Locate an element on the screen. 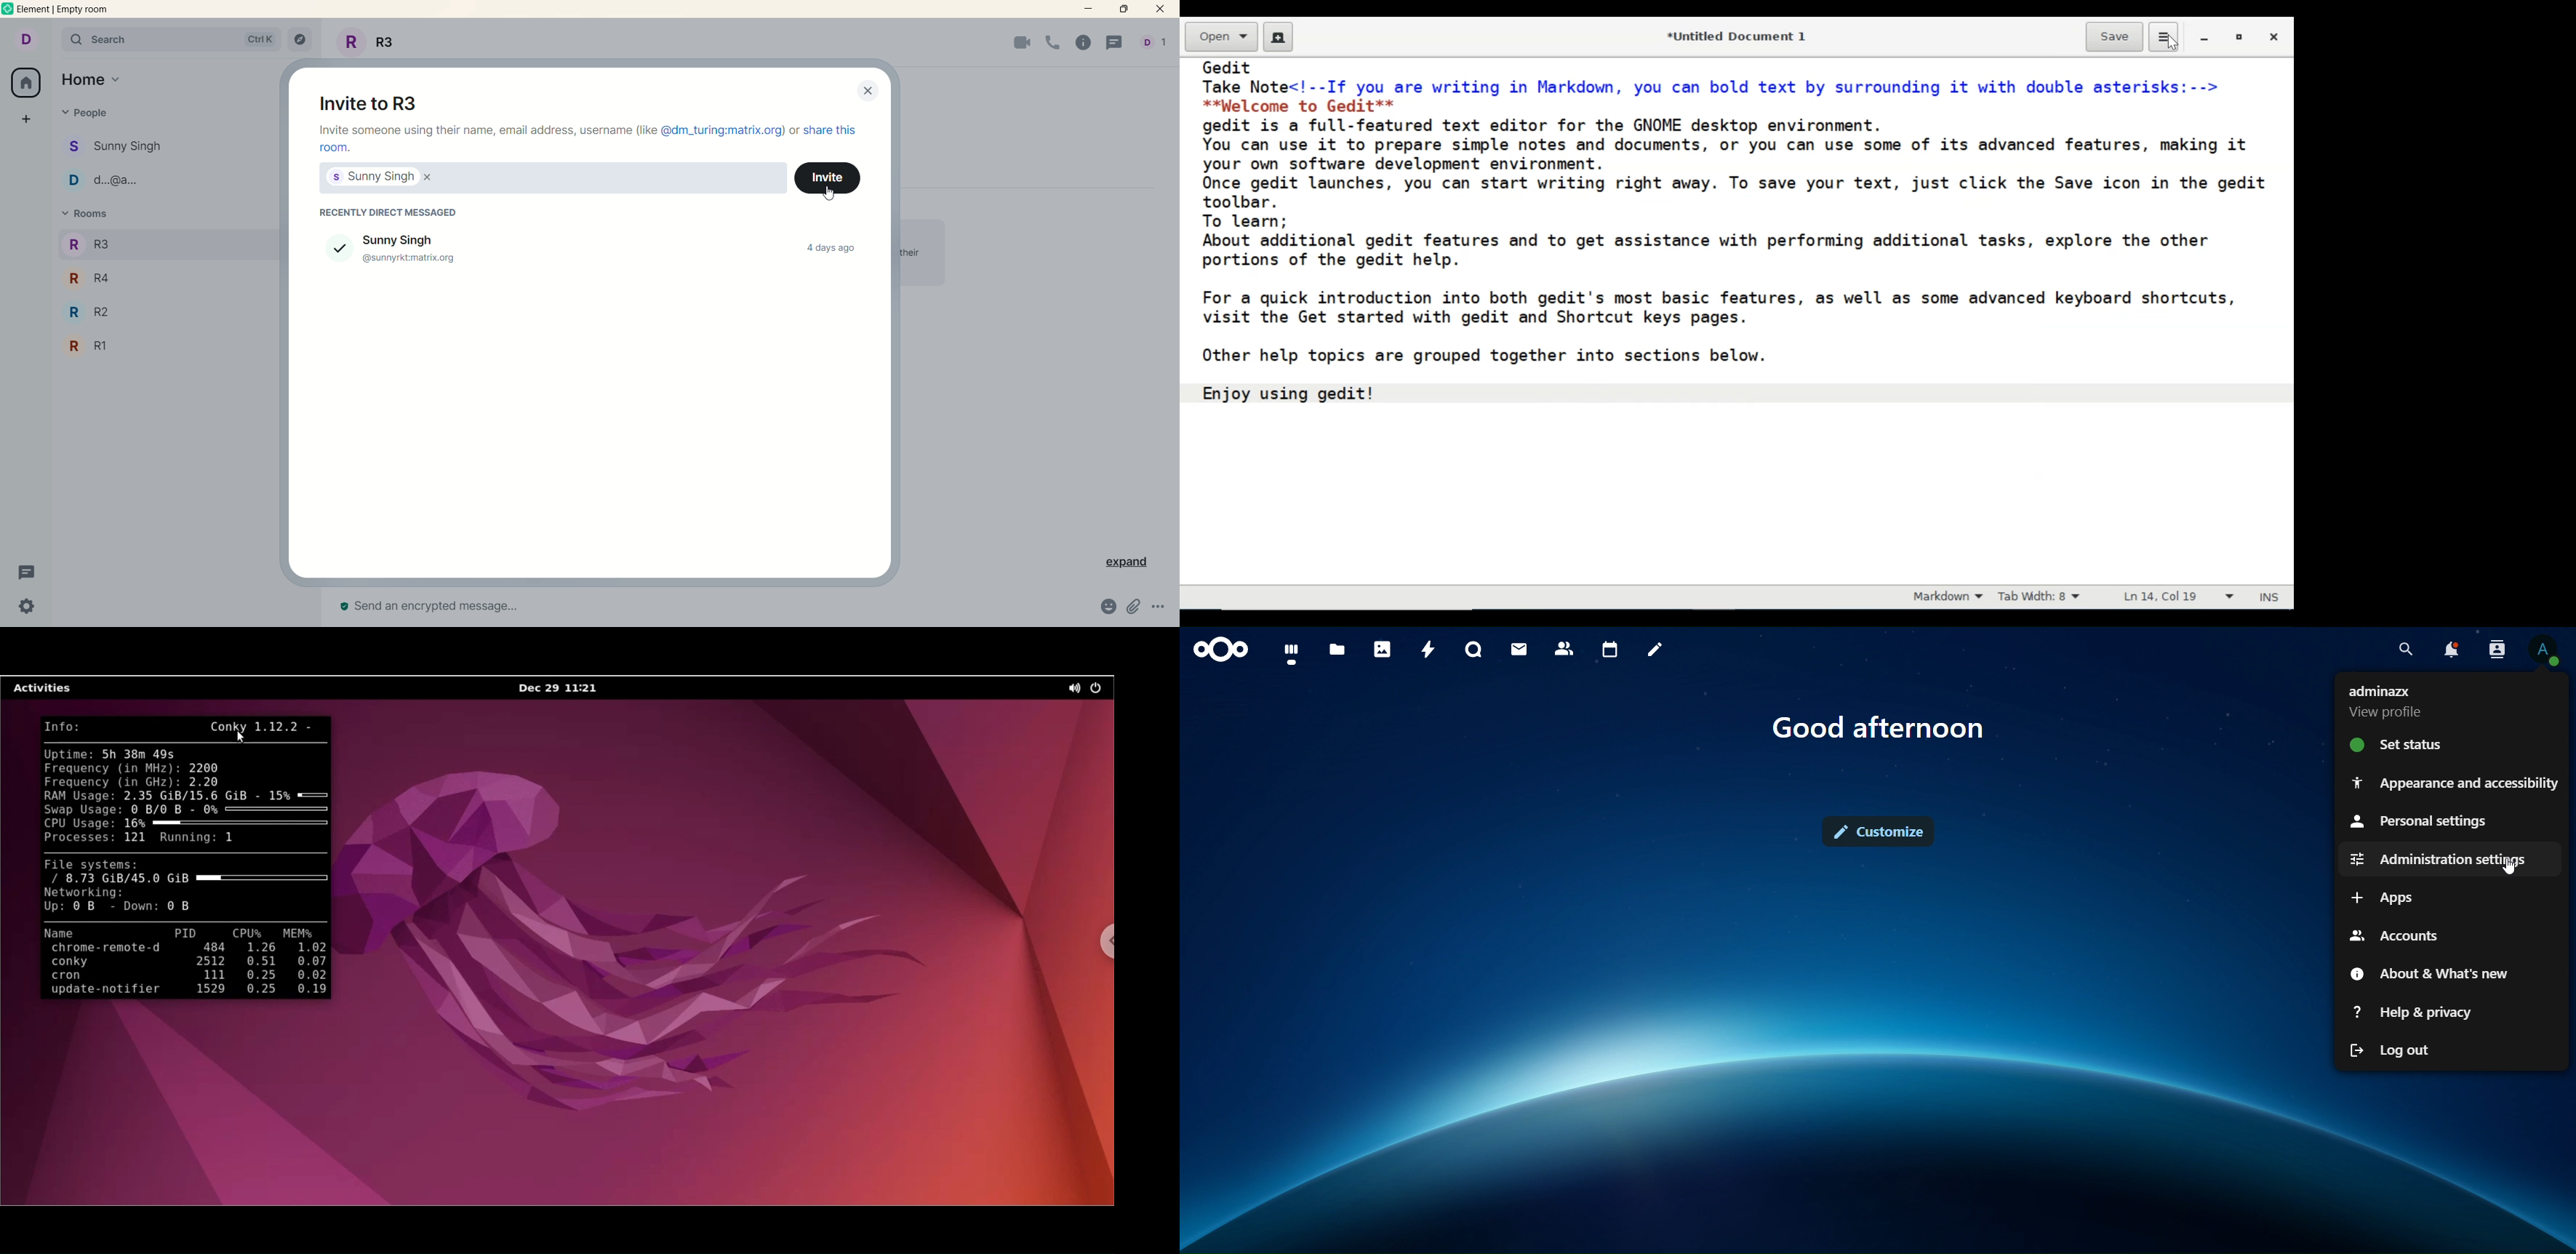  close is located at coordinates (1159, 9).